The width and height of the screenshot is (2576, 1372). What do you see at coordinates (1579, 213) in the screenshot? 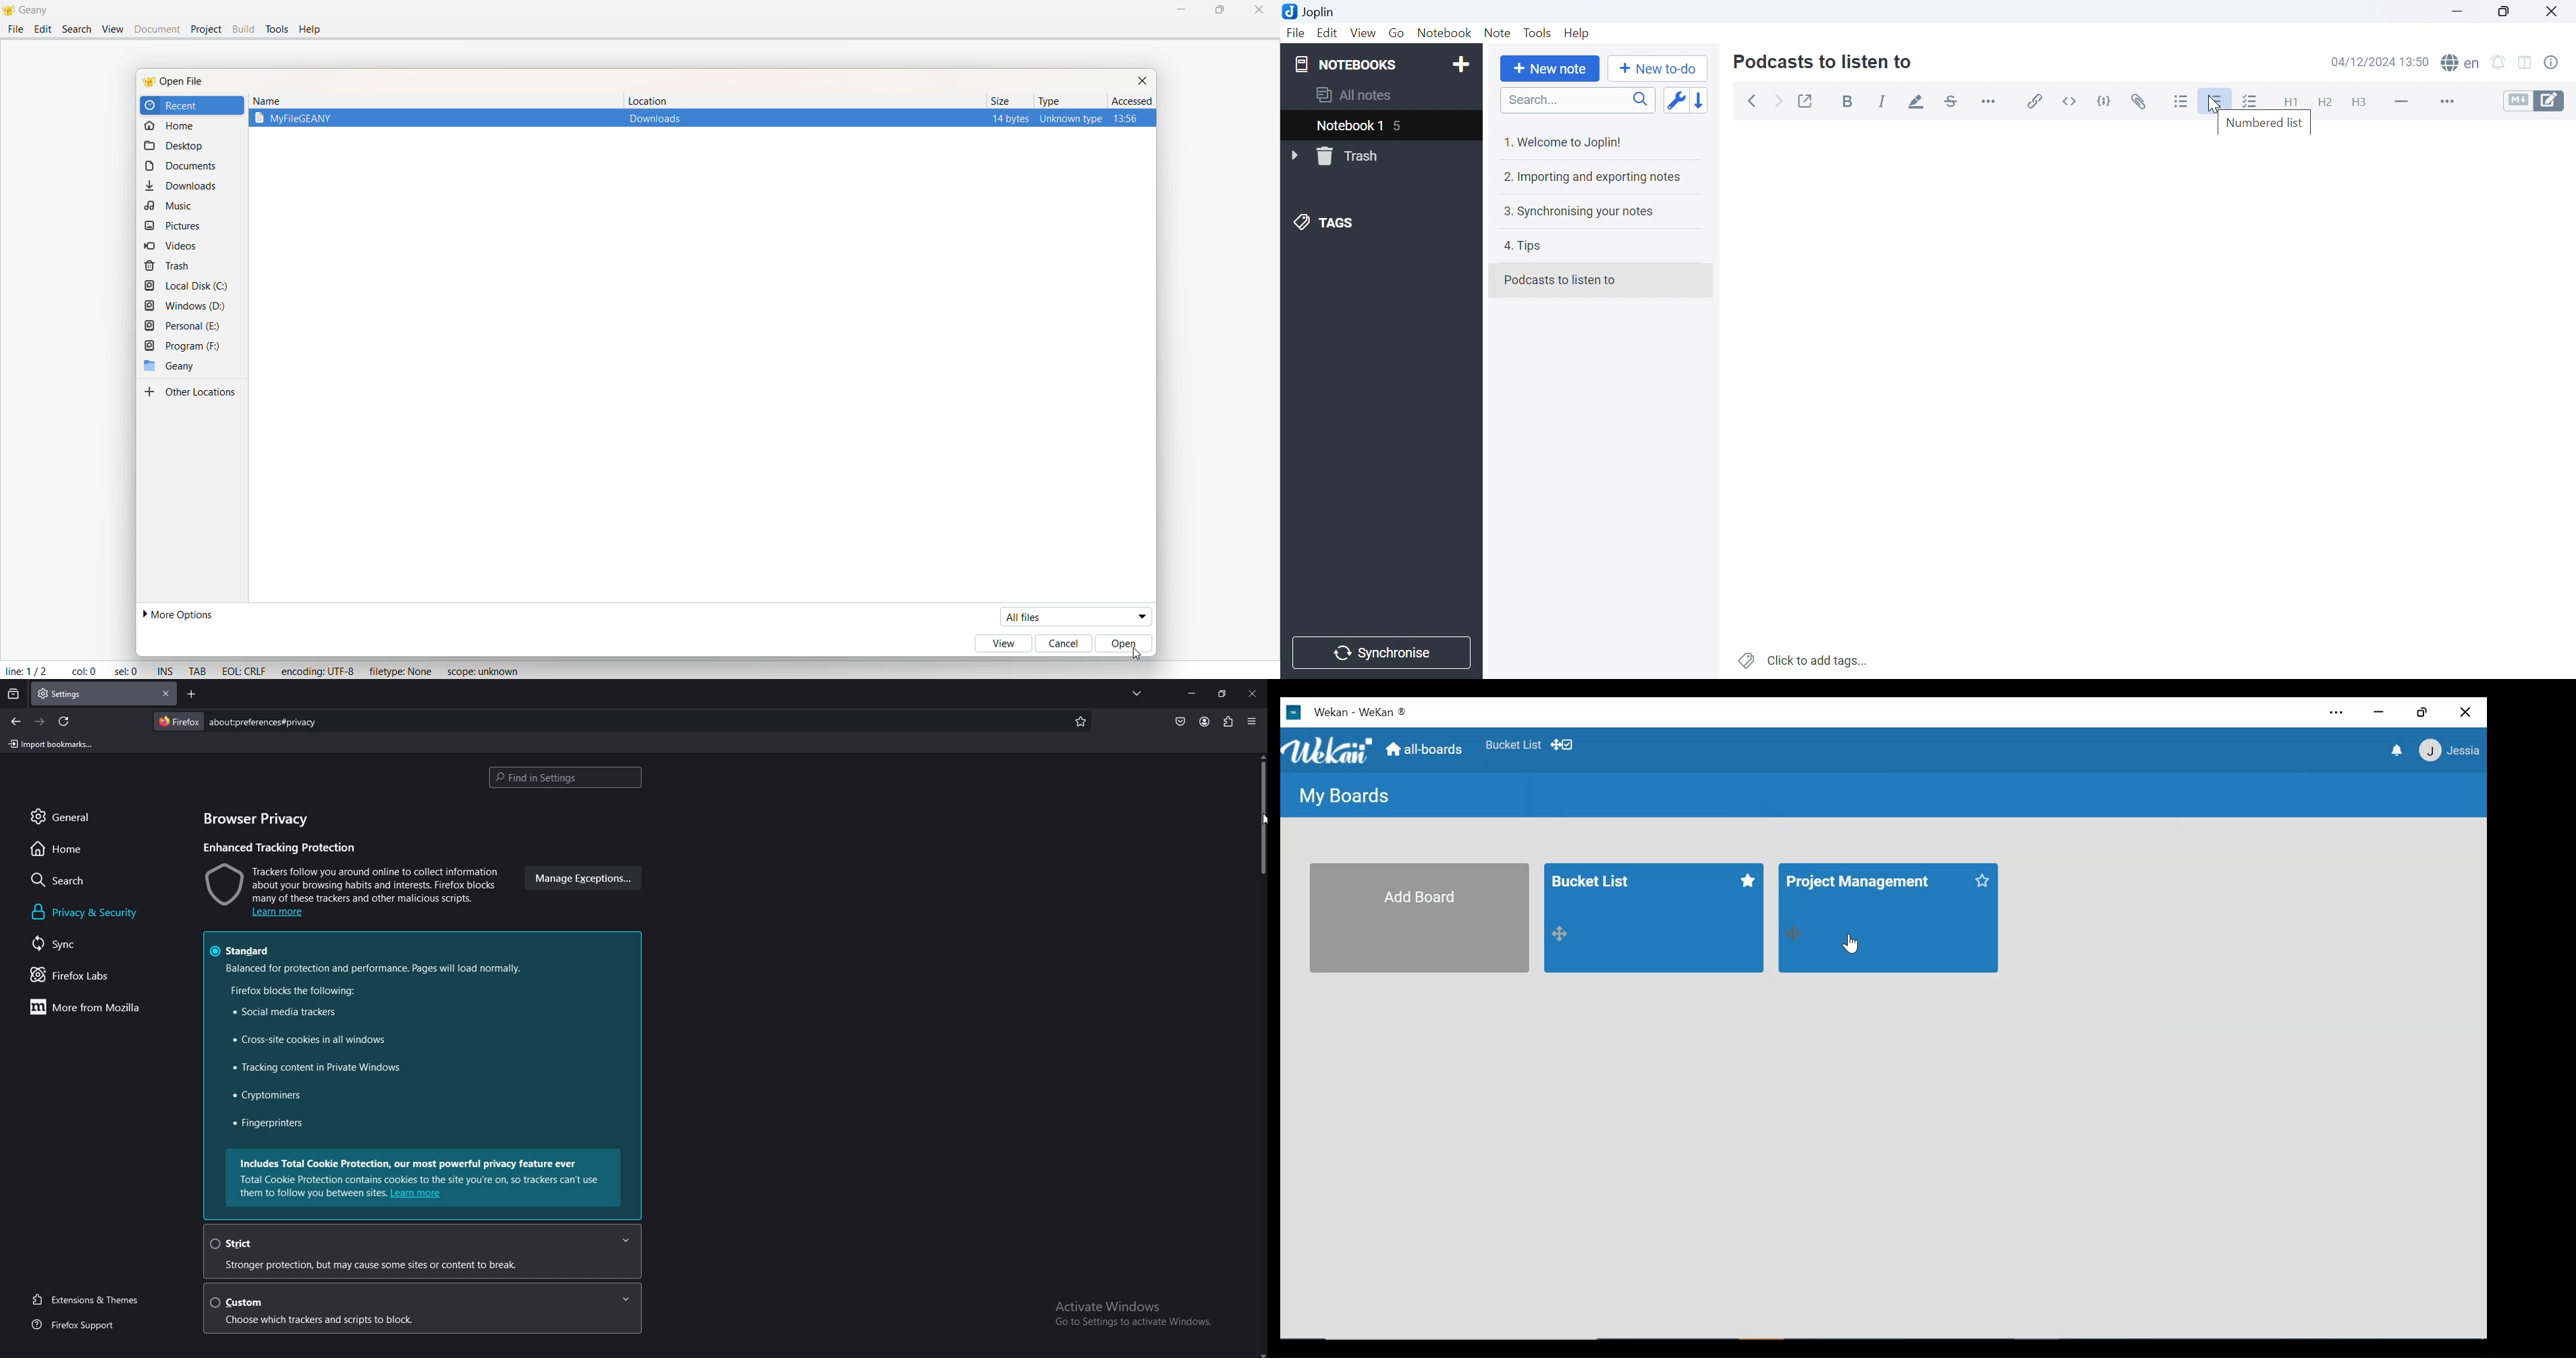
I see `3. Synchronising your notes` at bounding box center [1579, 213].